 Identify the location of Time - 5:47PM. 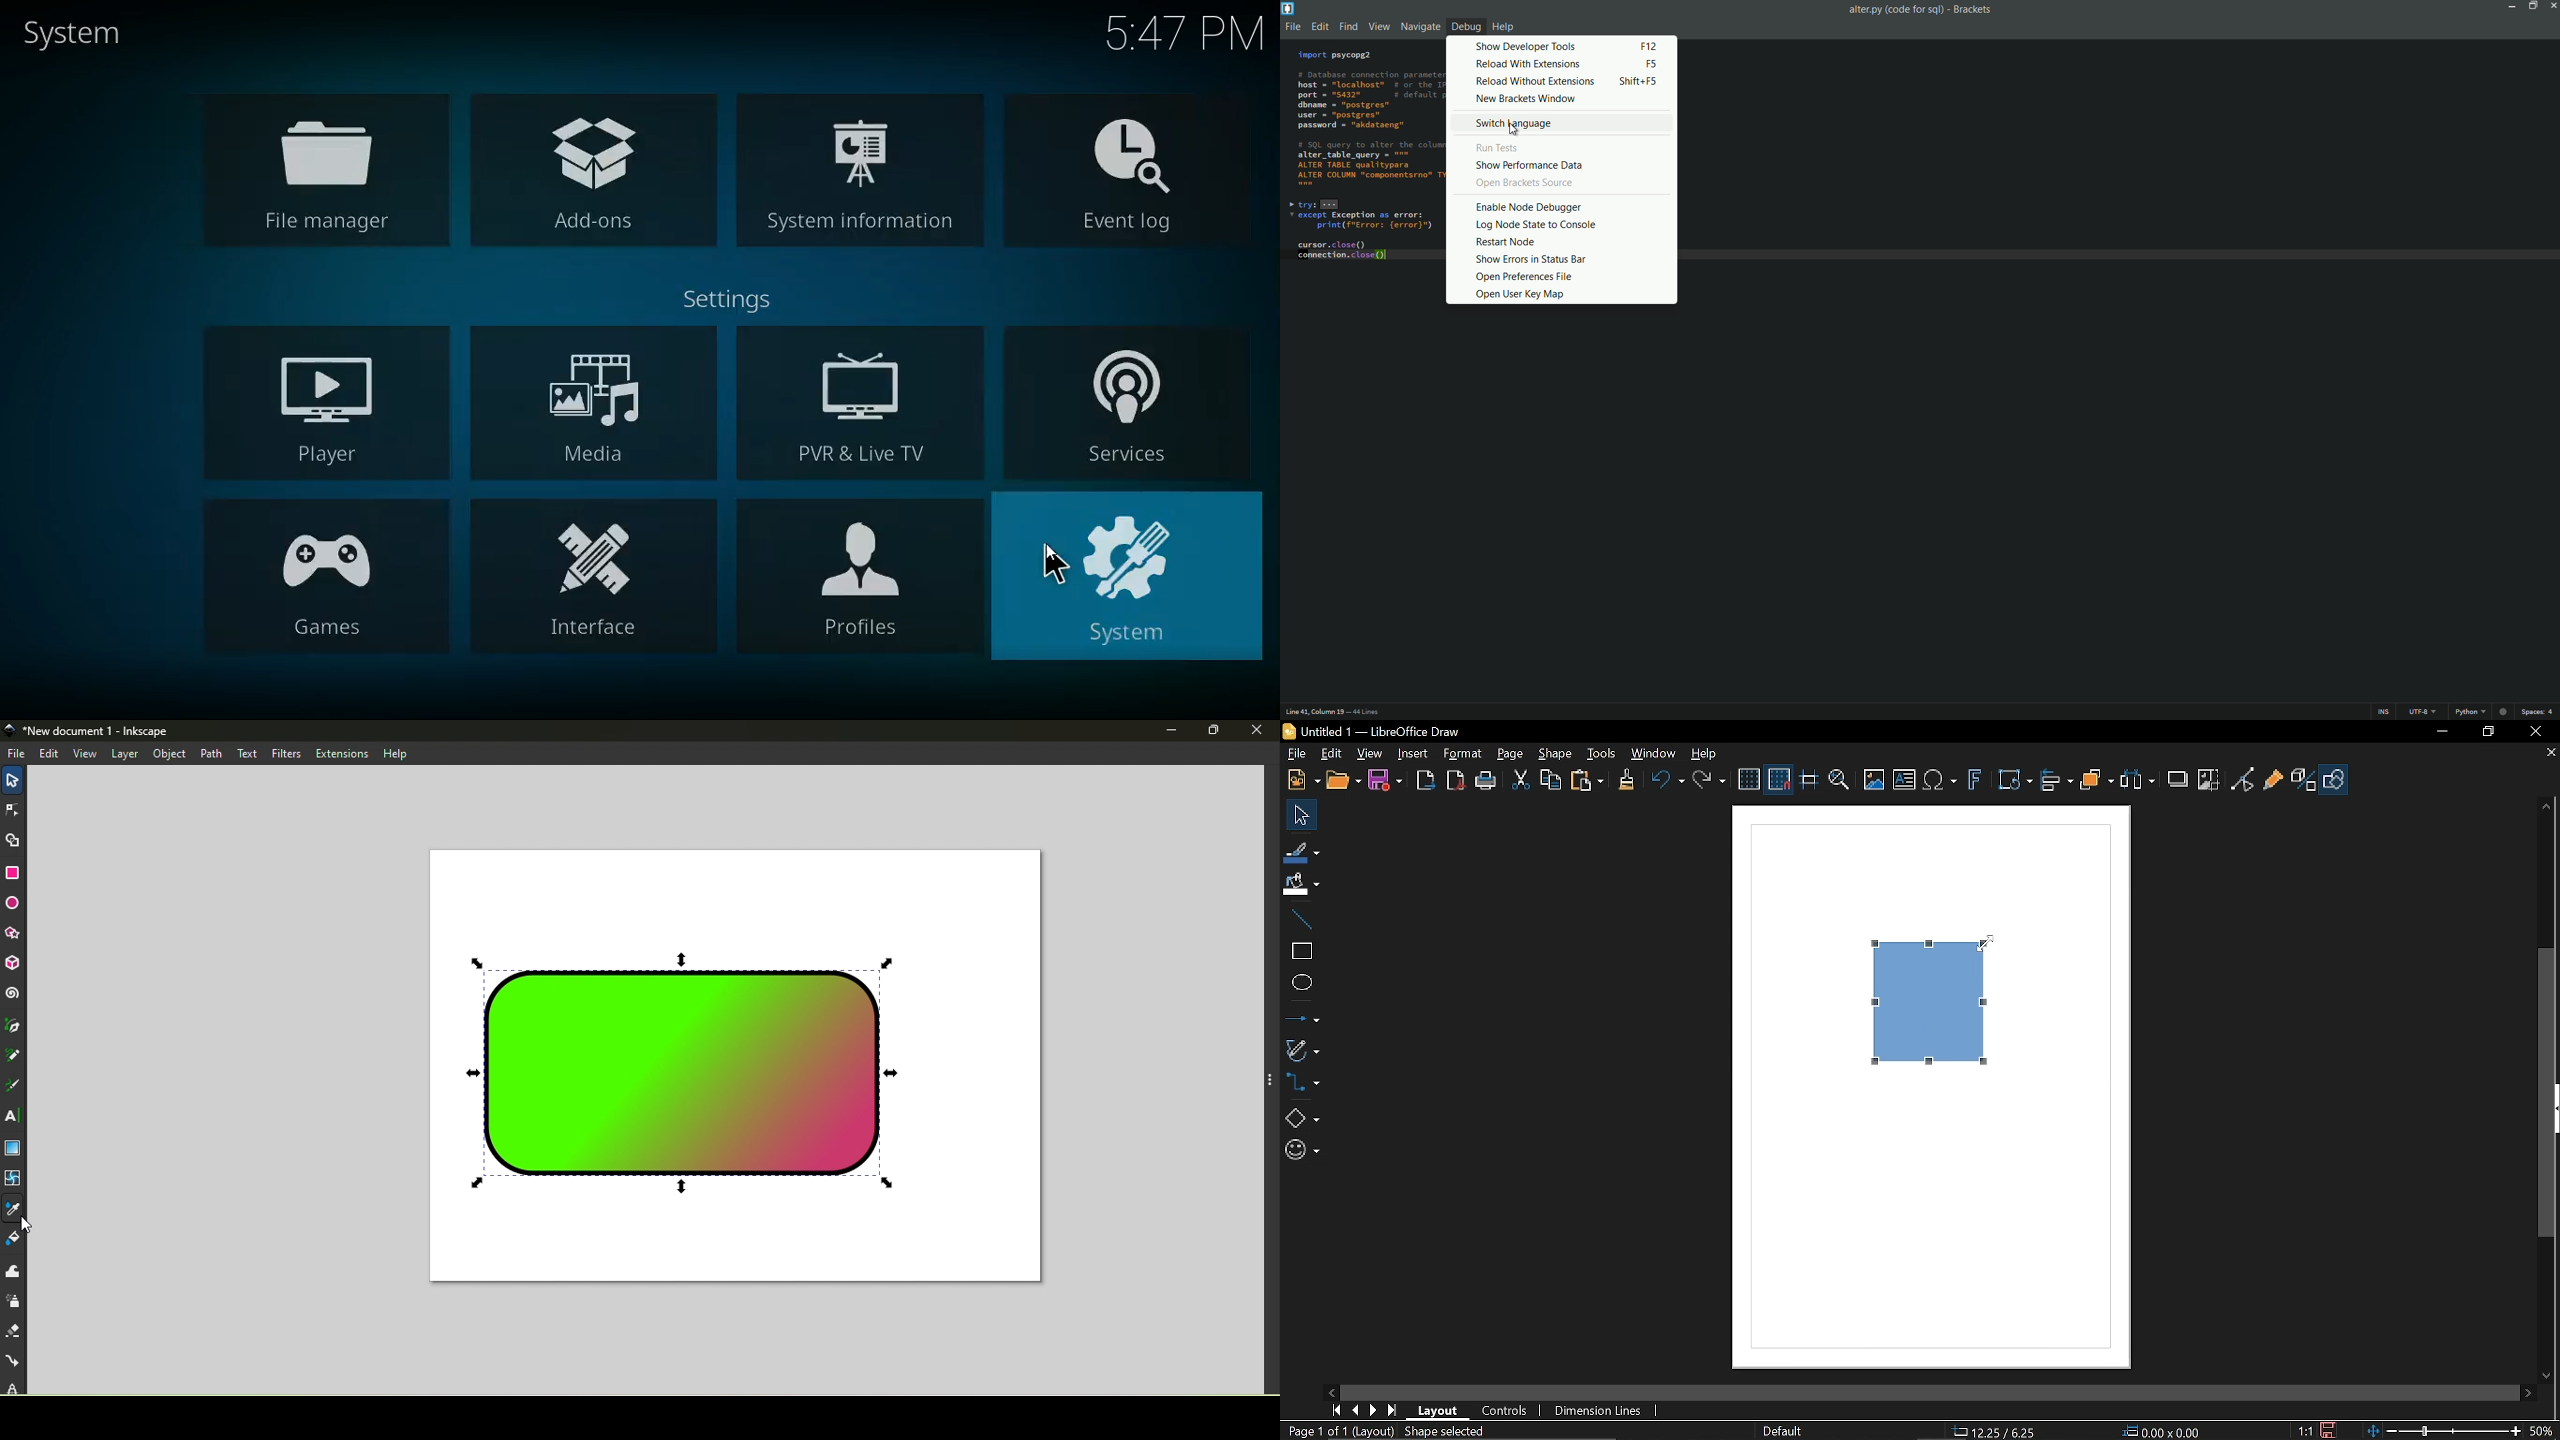
(1178, 34).